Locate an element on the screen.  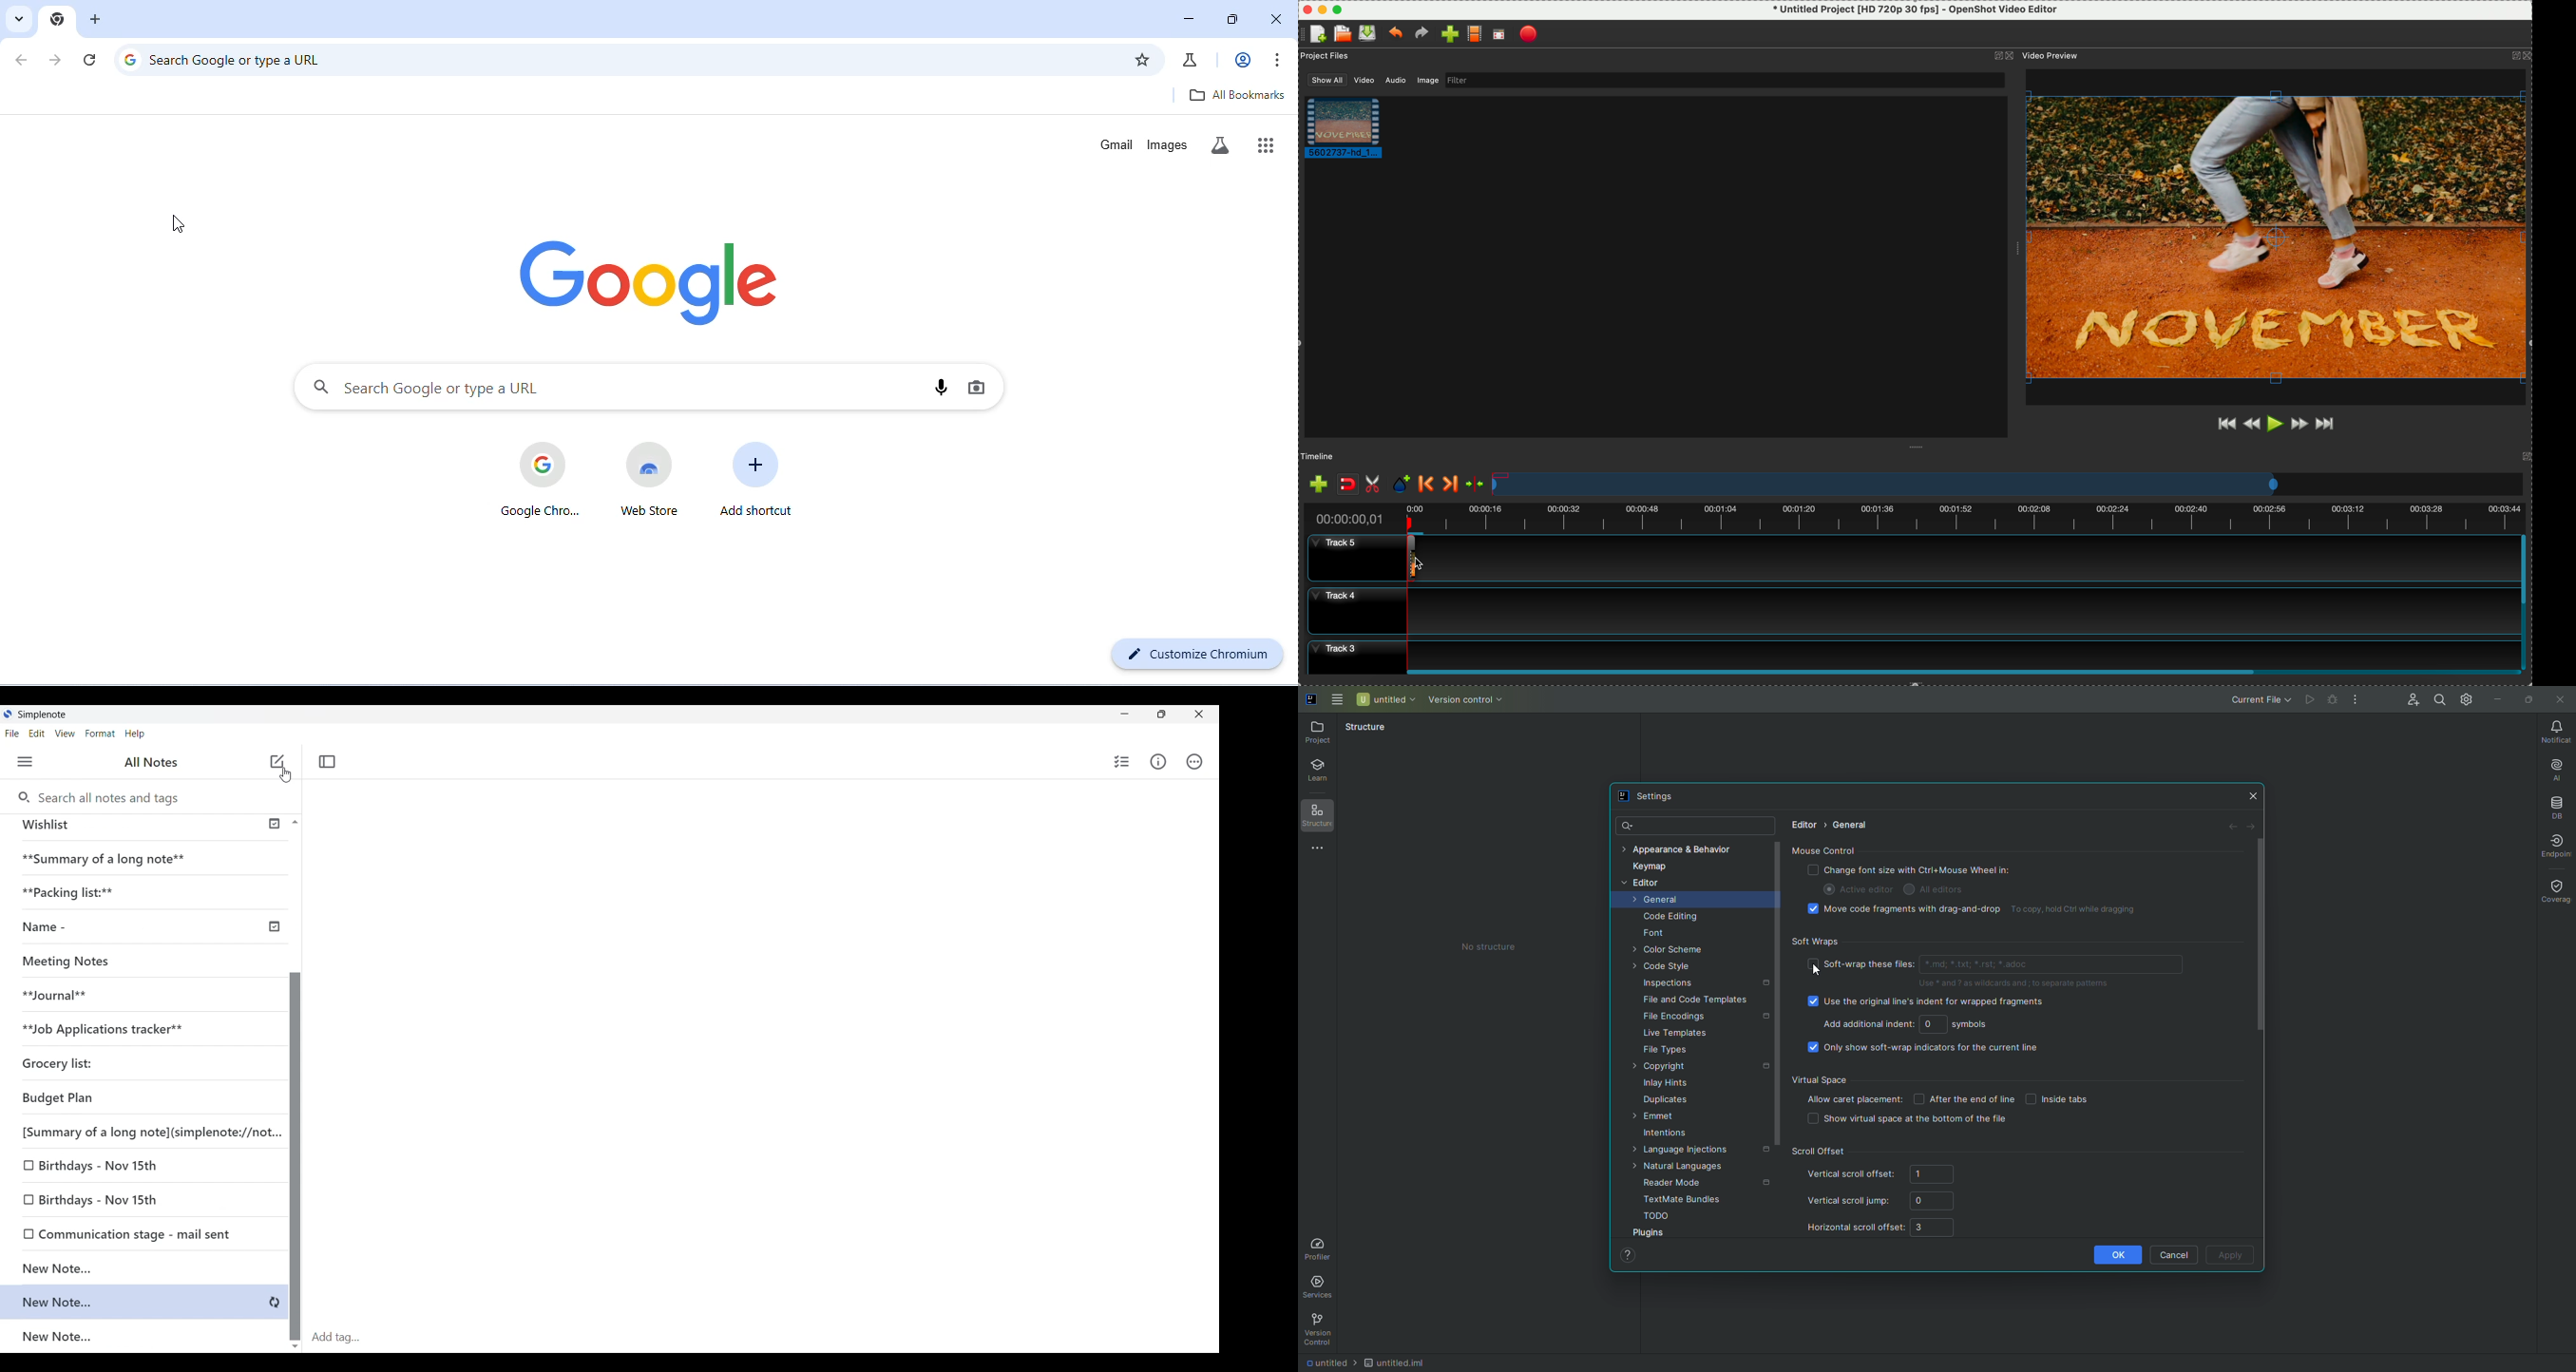
**Summary of a long note** is located at coordinates (111, 859).